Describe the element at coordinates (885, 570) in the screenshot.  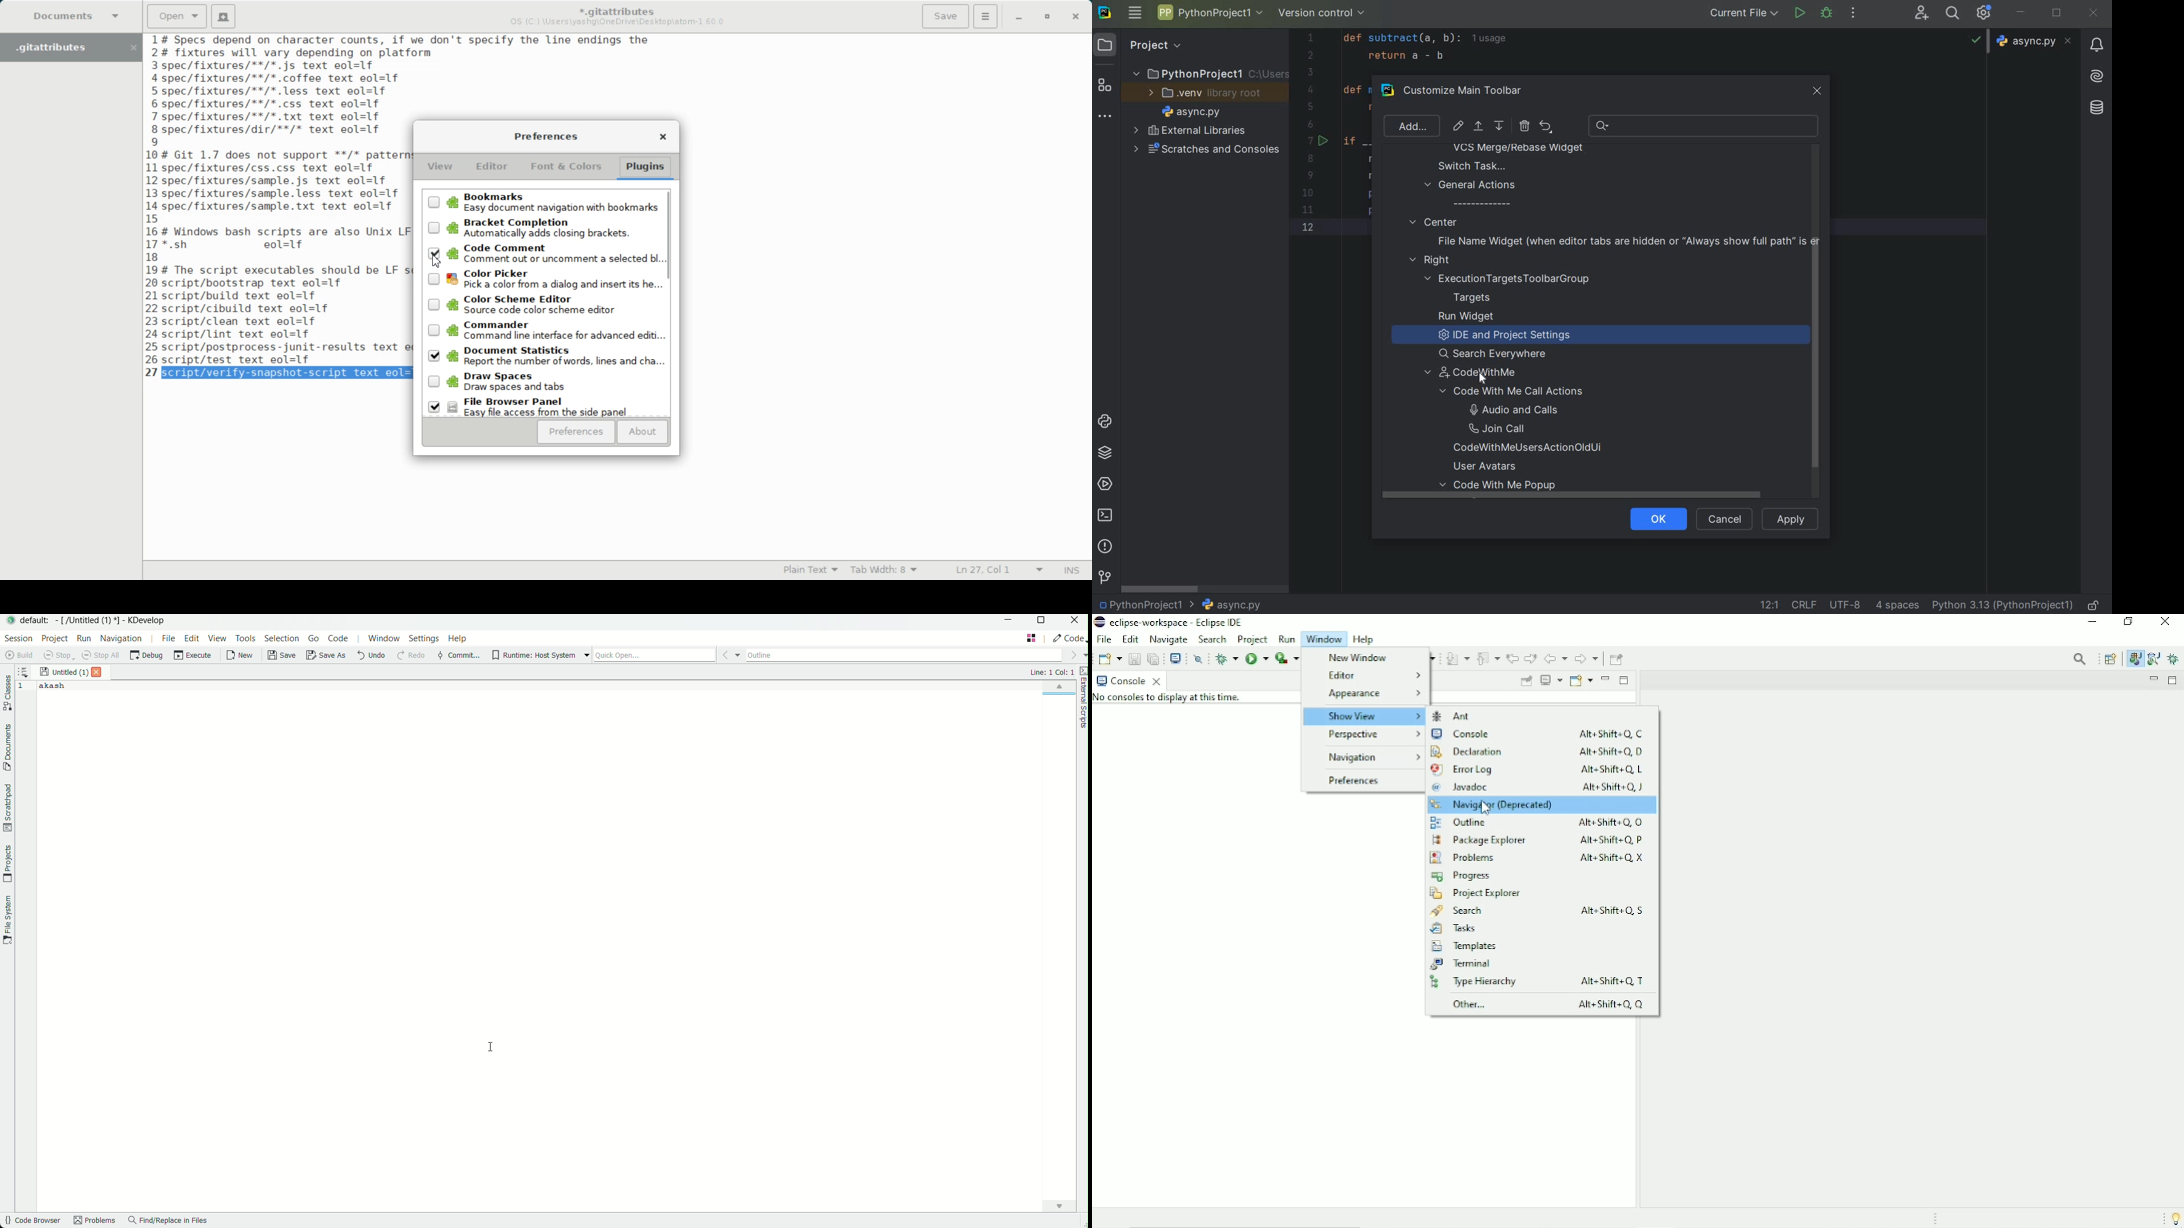
I see `Tab Width: 9` at that location.